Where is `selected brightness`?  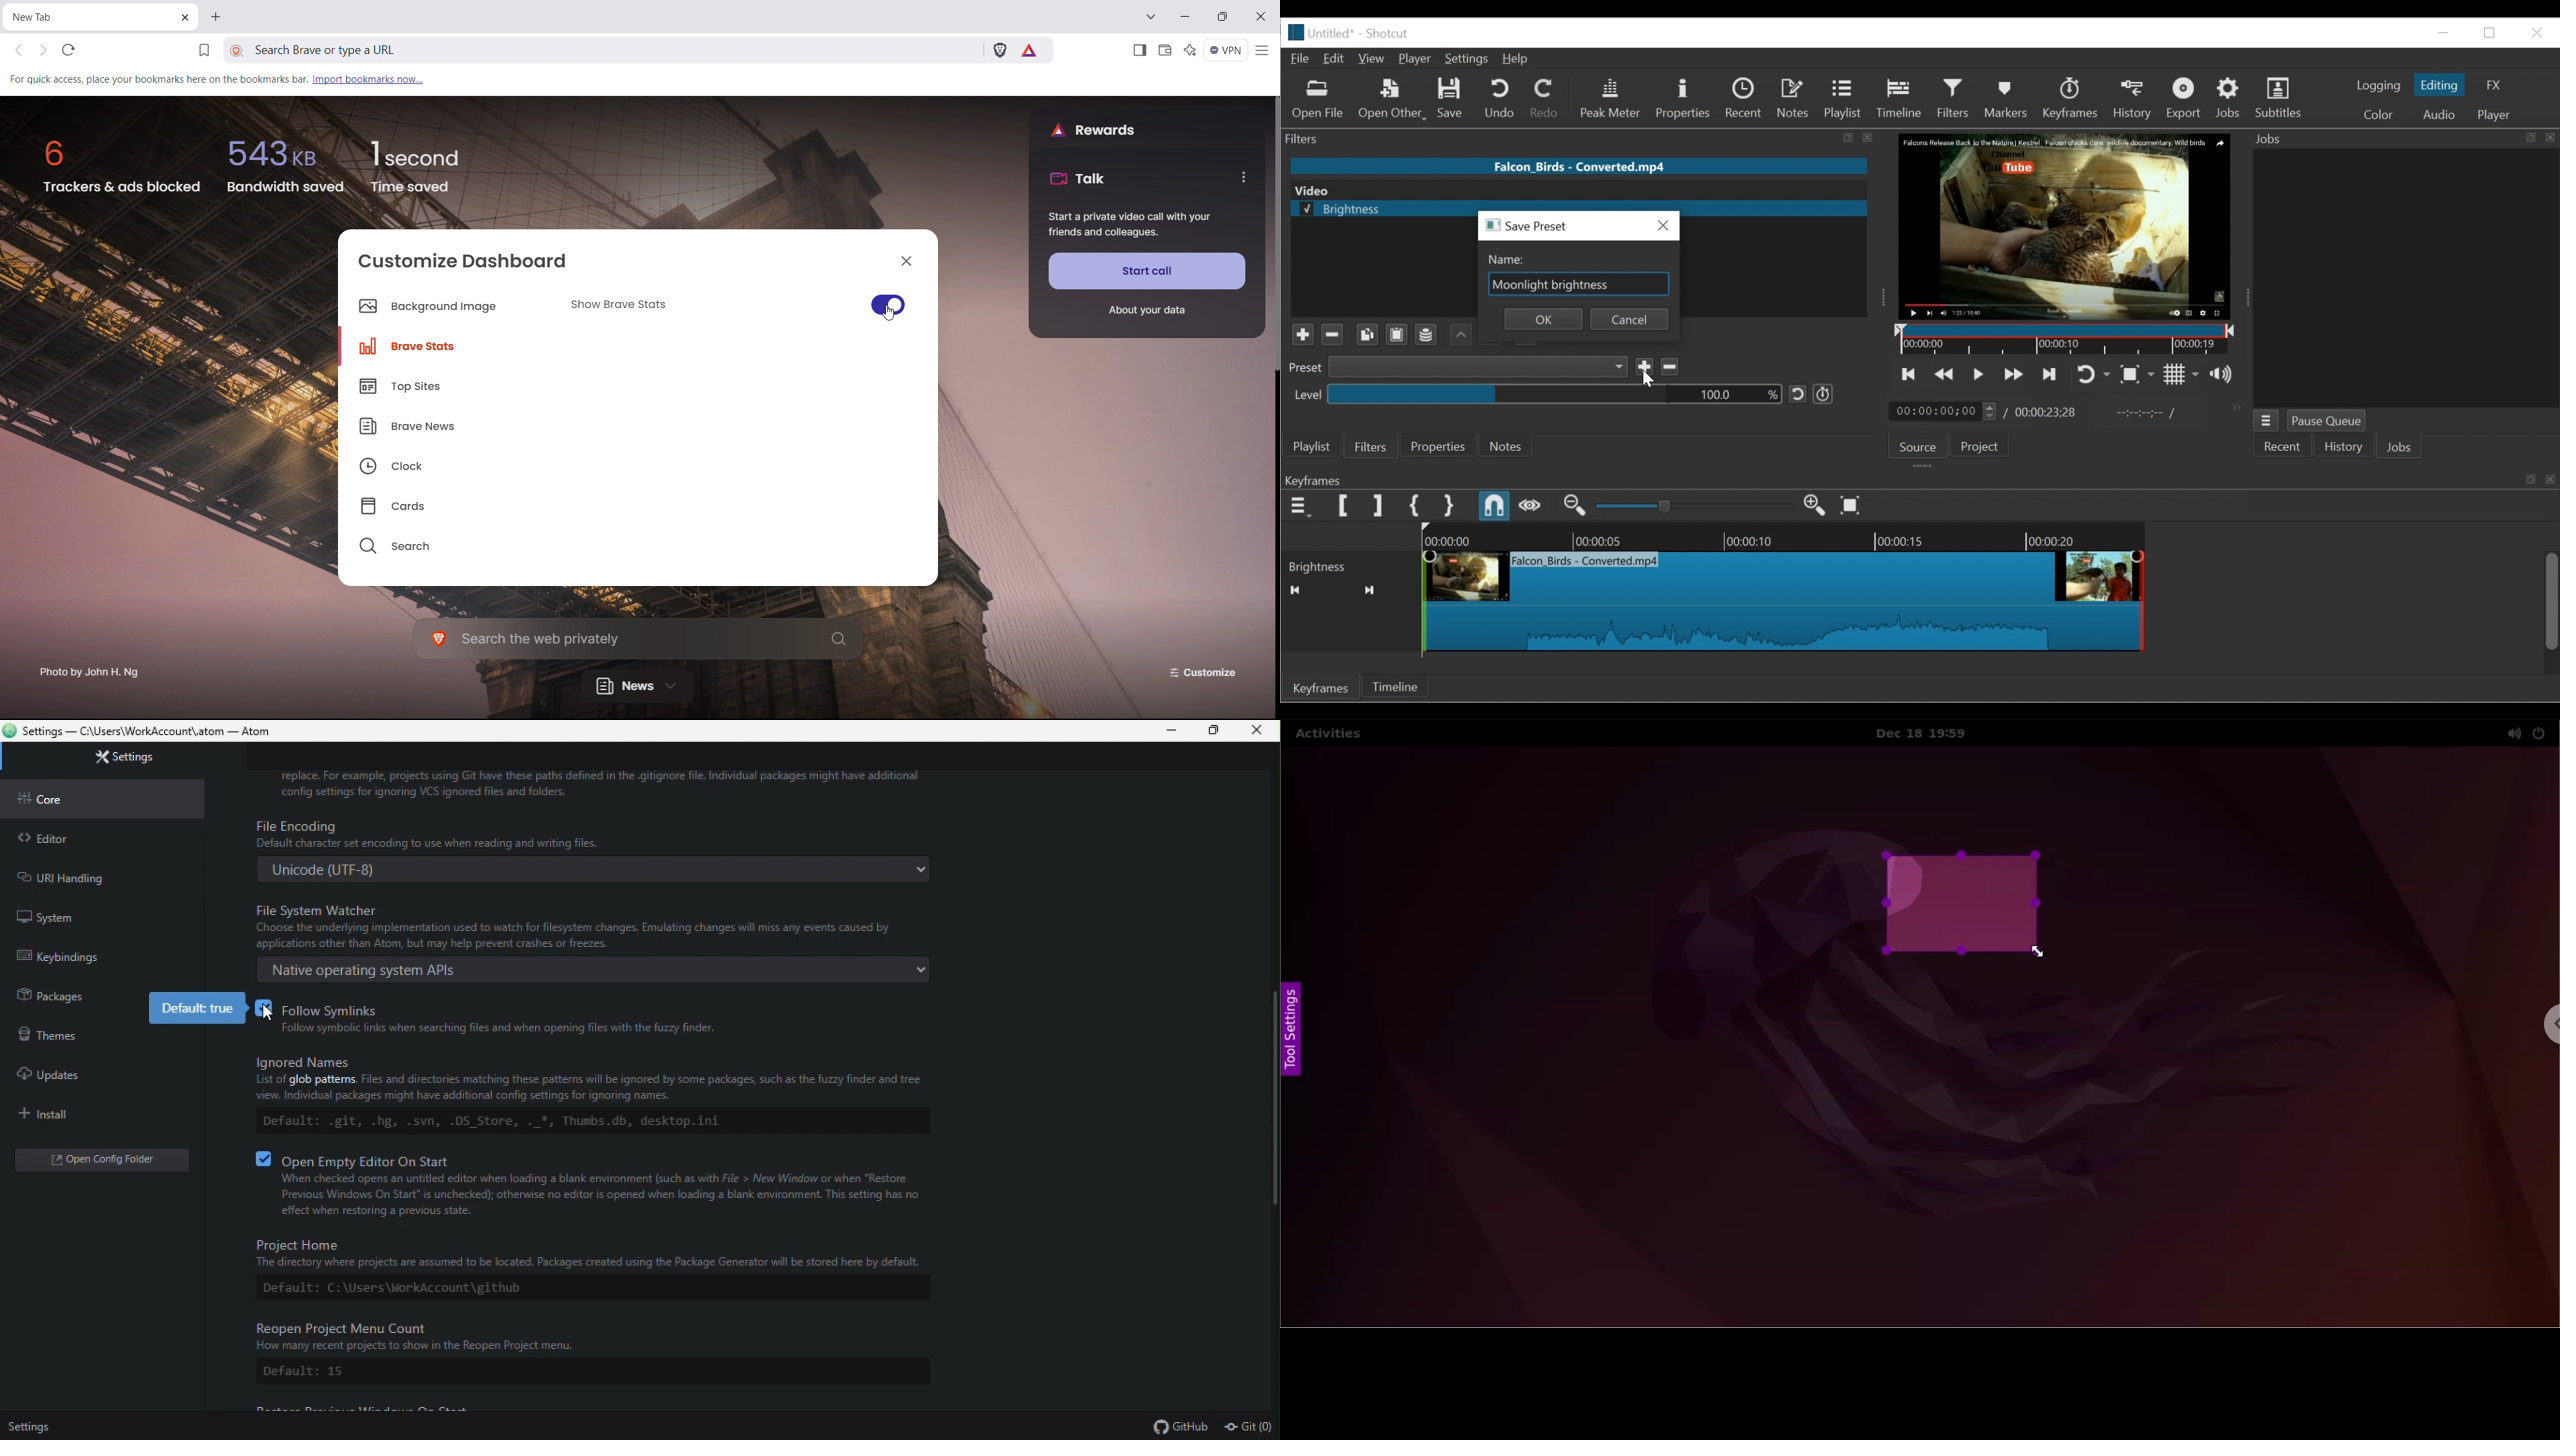
selected brightness is located at coordinates (1374, 209).